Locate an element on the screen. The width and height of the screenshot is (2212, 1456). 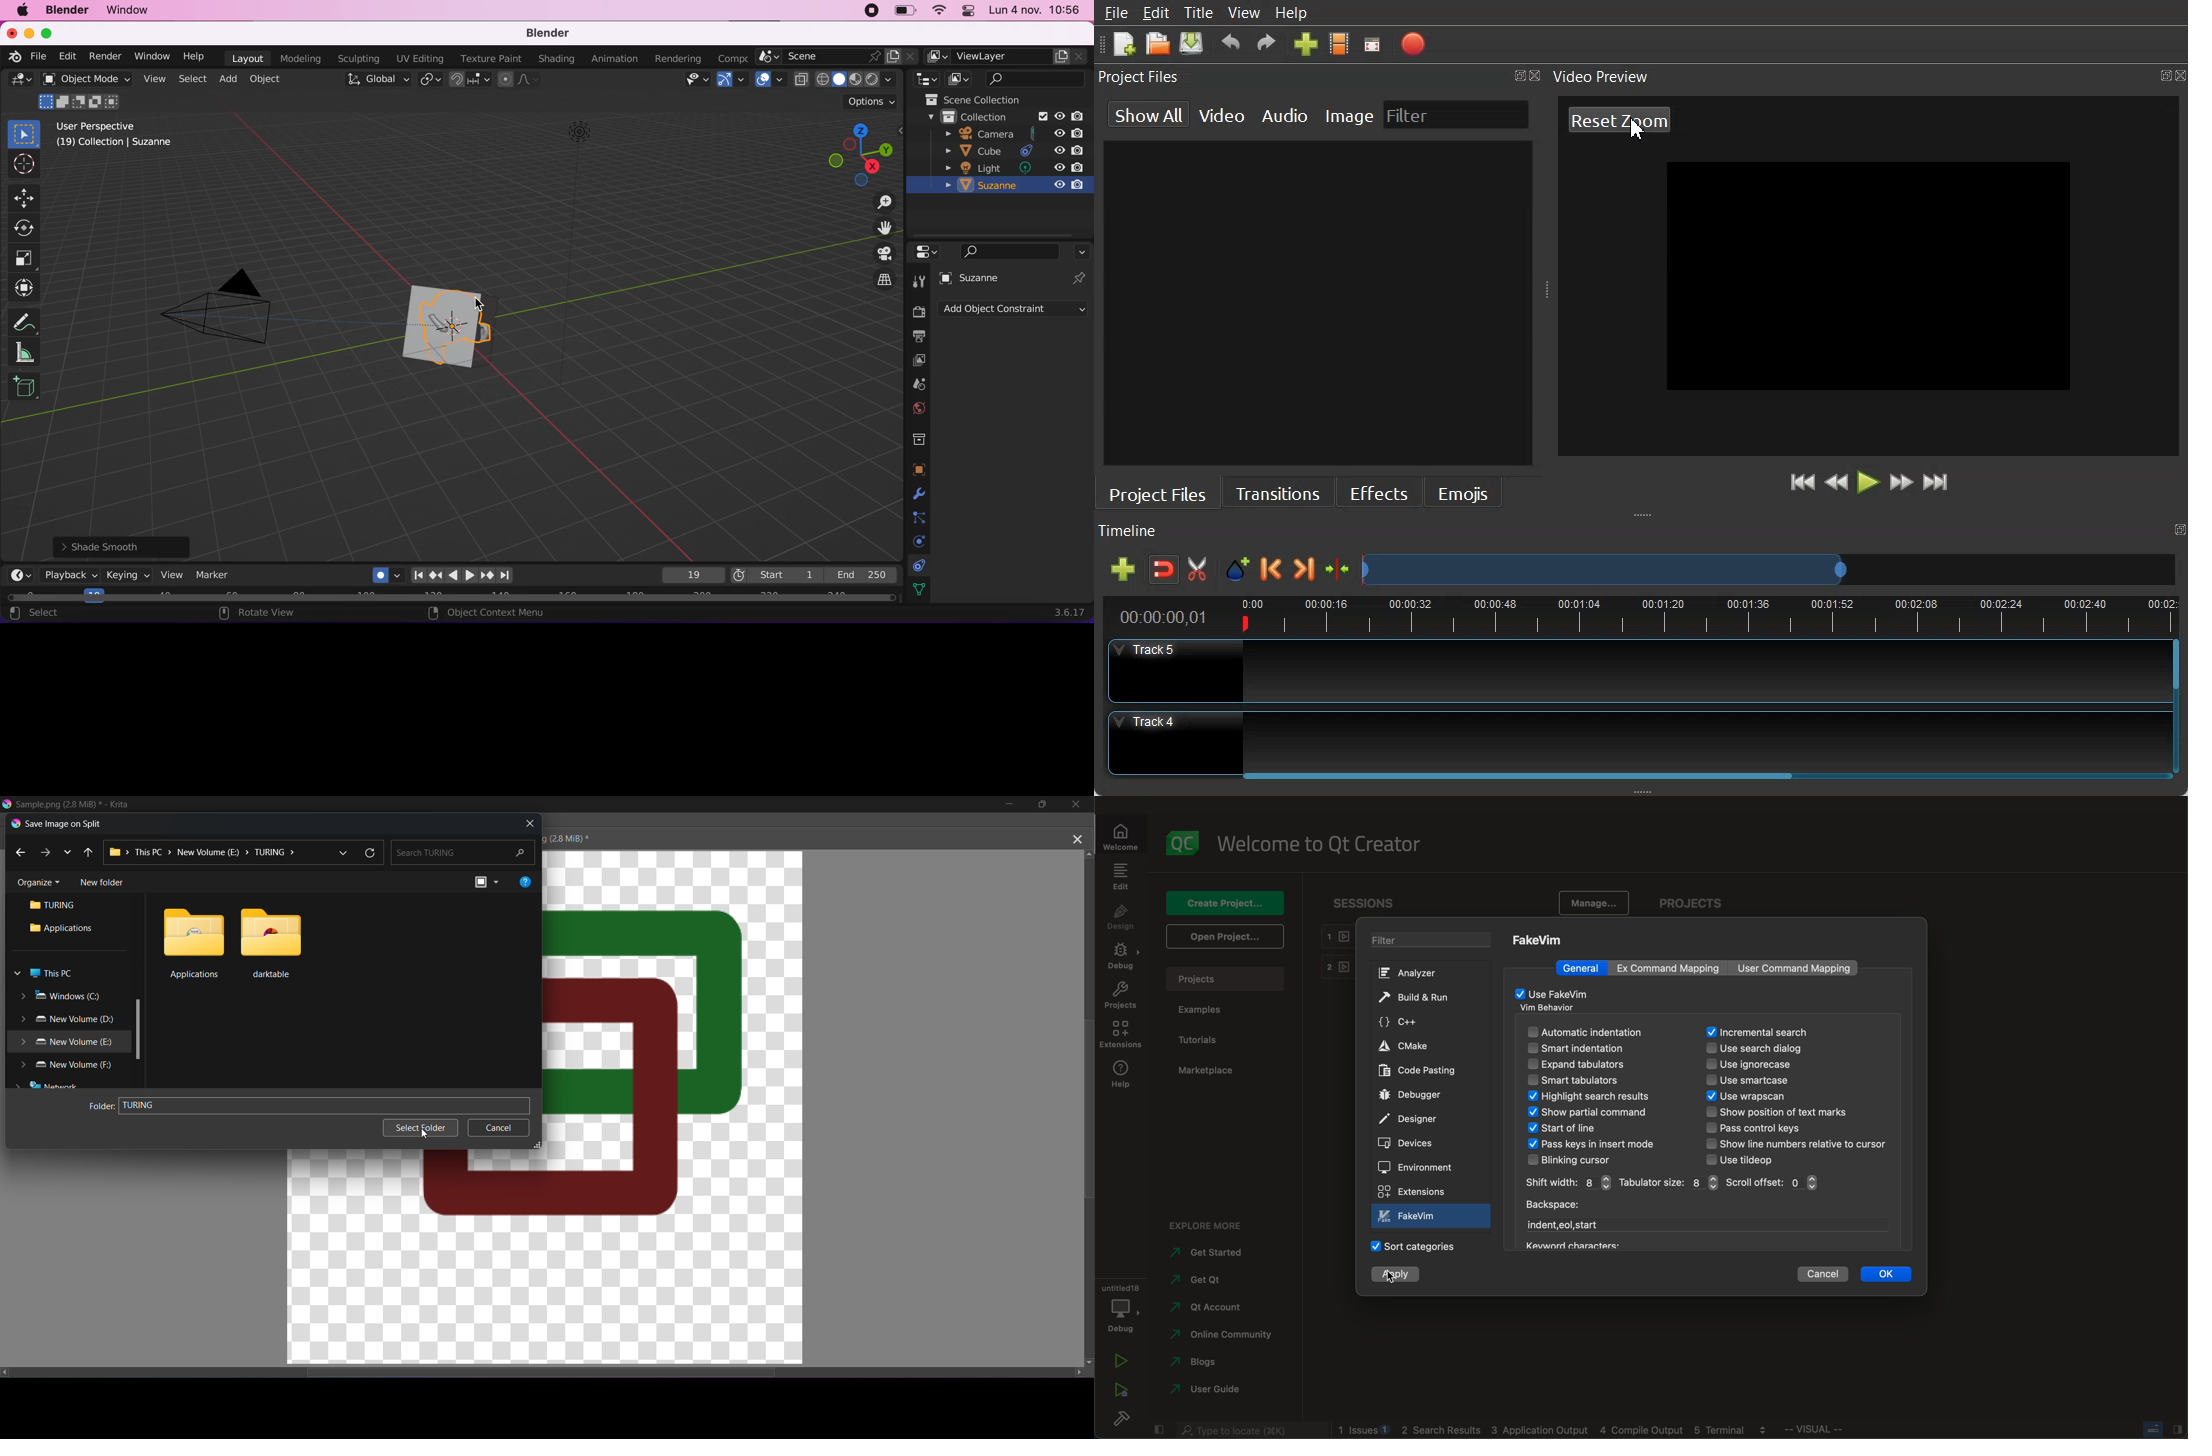
transformation orientation is located at coordinates (377, 80).